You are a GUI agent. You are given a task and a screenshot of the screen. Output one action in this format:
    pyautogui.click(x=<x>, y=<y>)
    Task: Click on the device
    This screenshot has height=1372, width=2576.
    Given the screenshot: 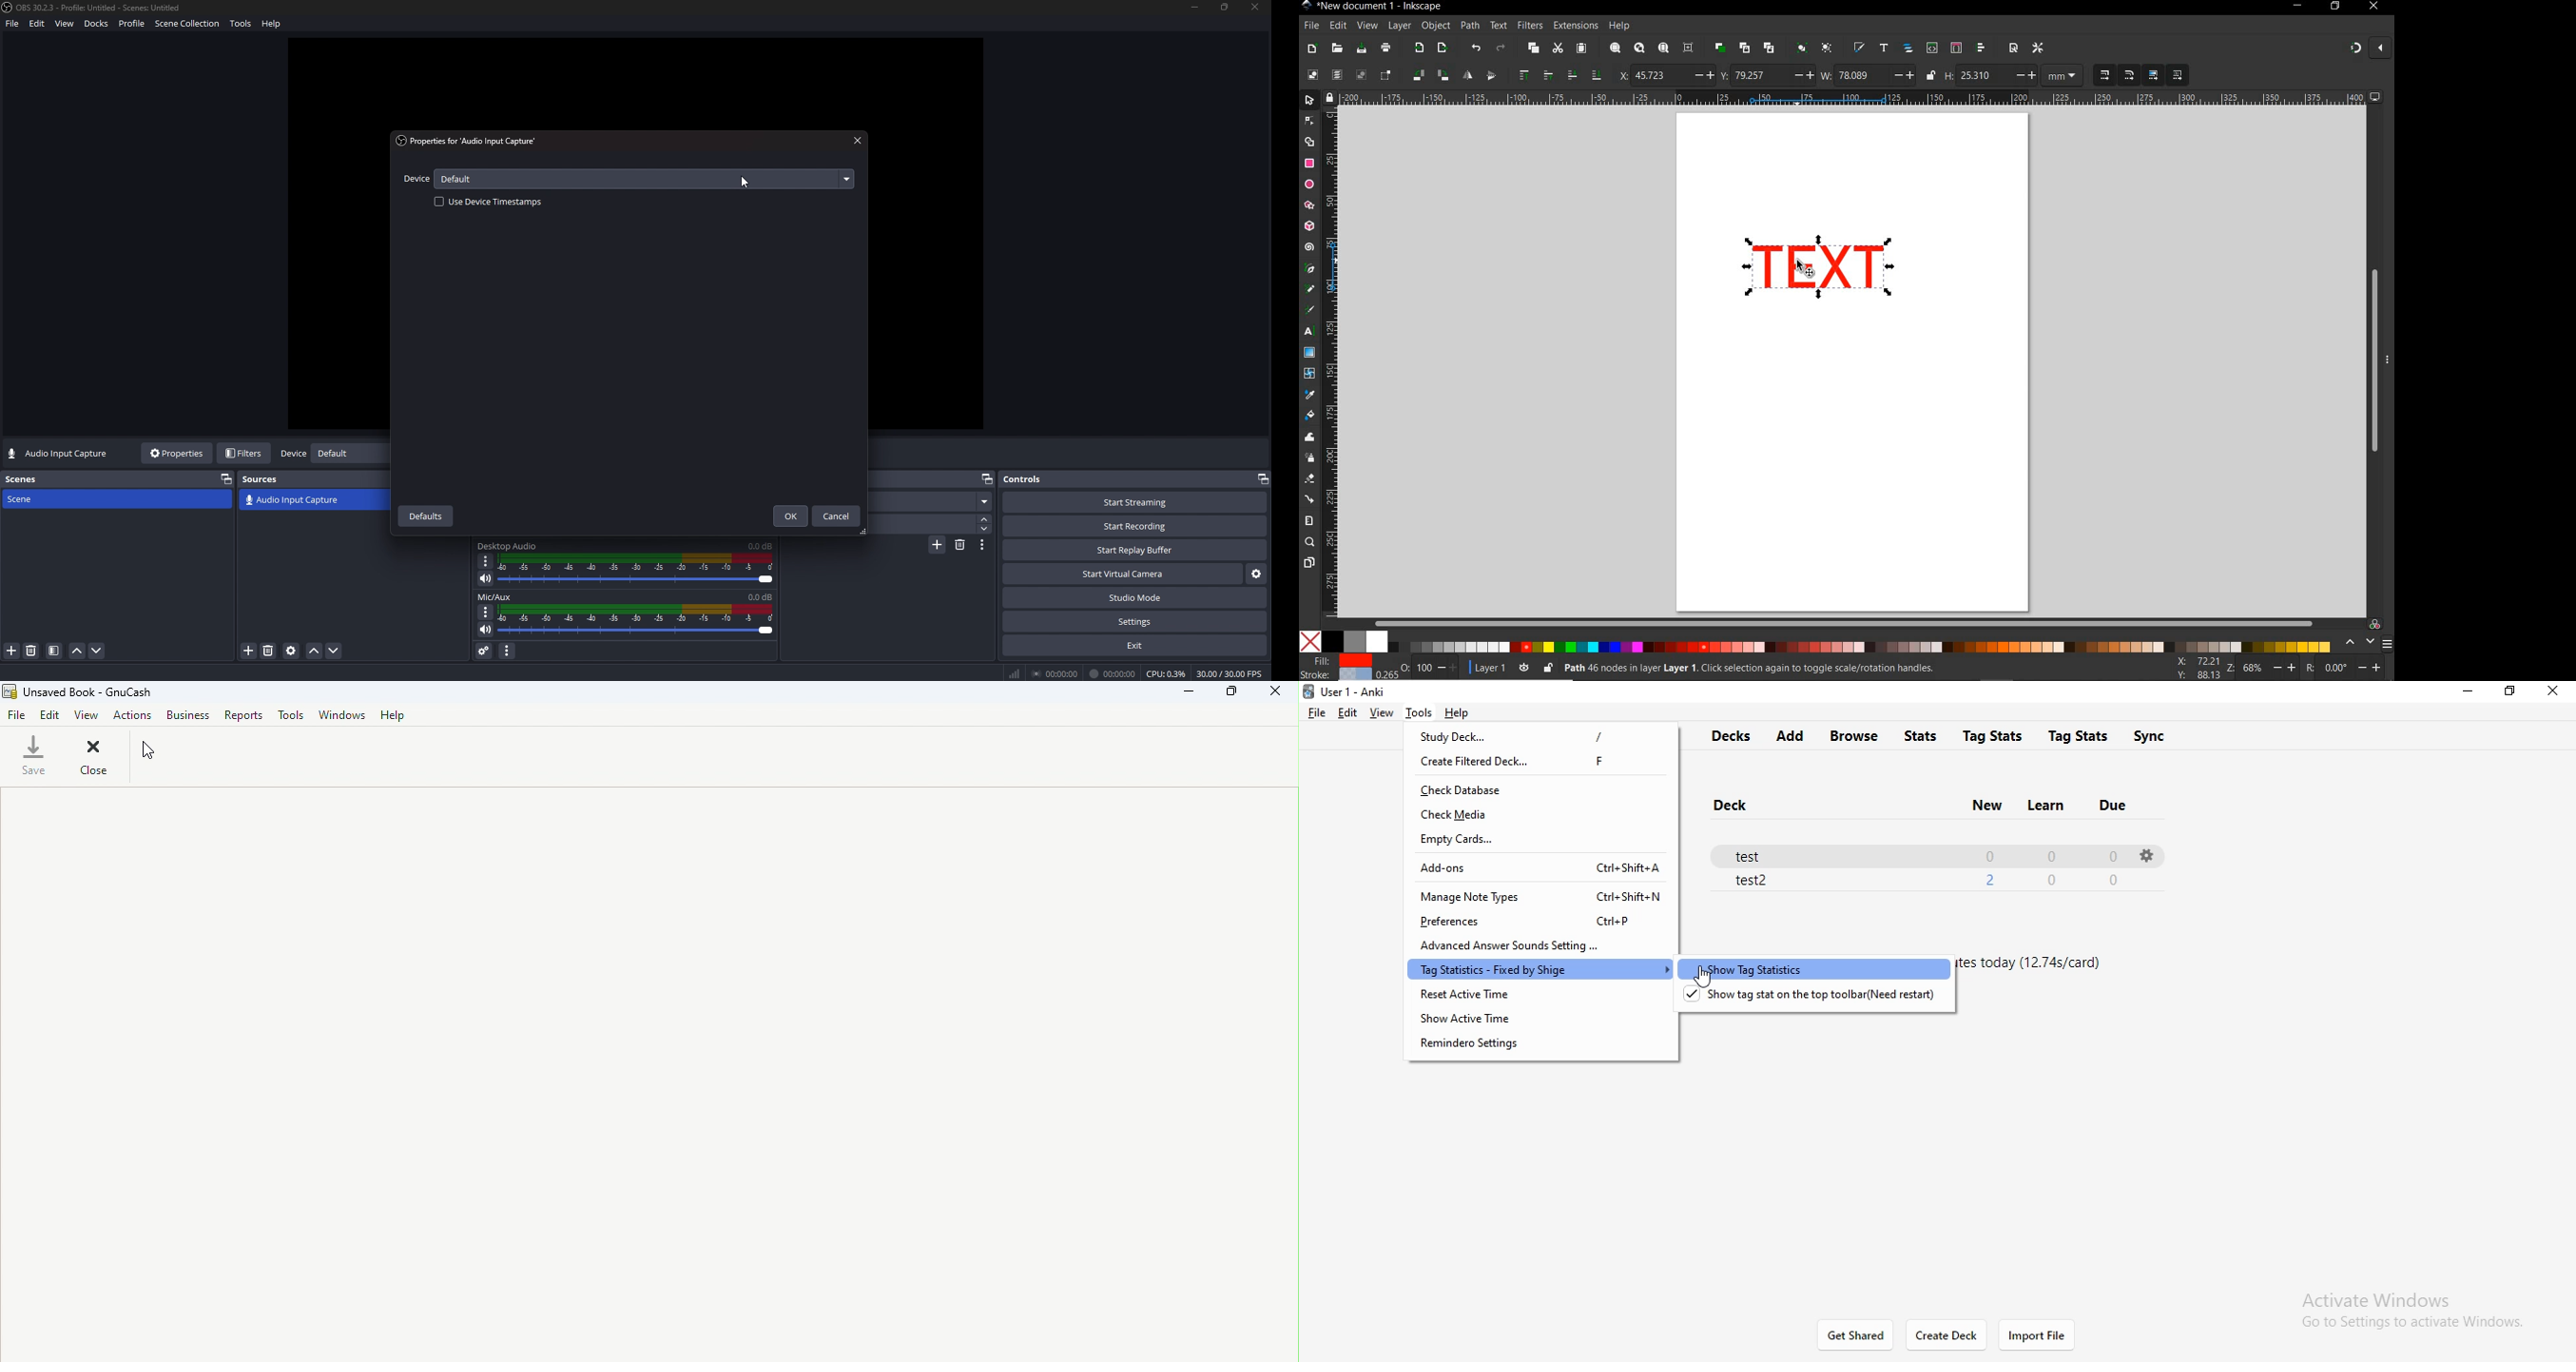 What is the action you would take?
    pyautogui.click(x=417, y=180)
    